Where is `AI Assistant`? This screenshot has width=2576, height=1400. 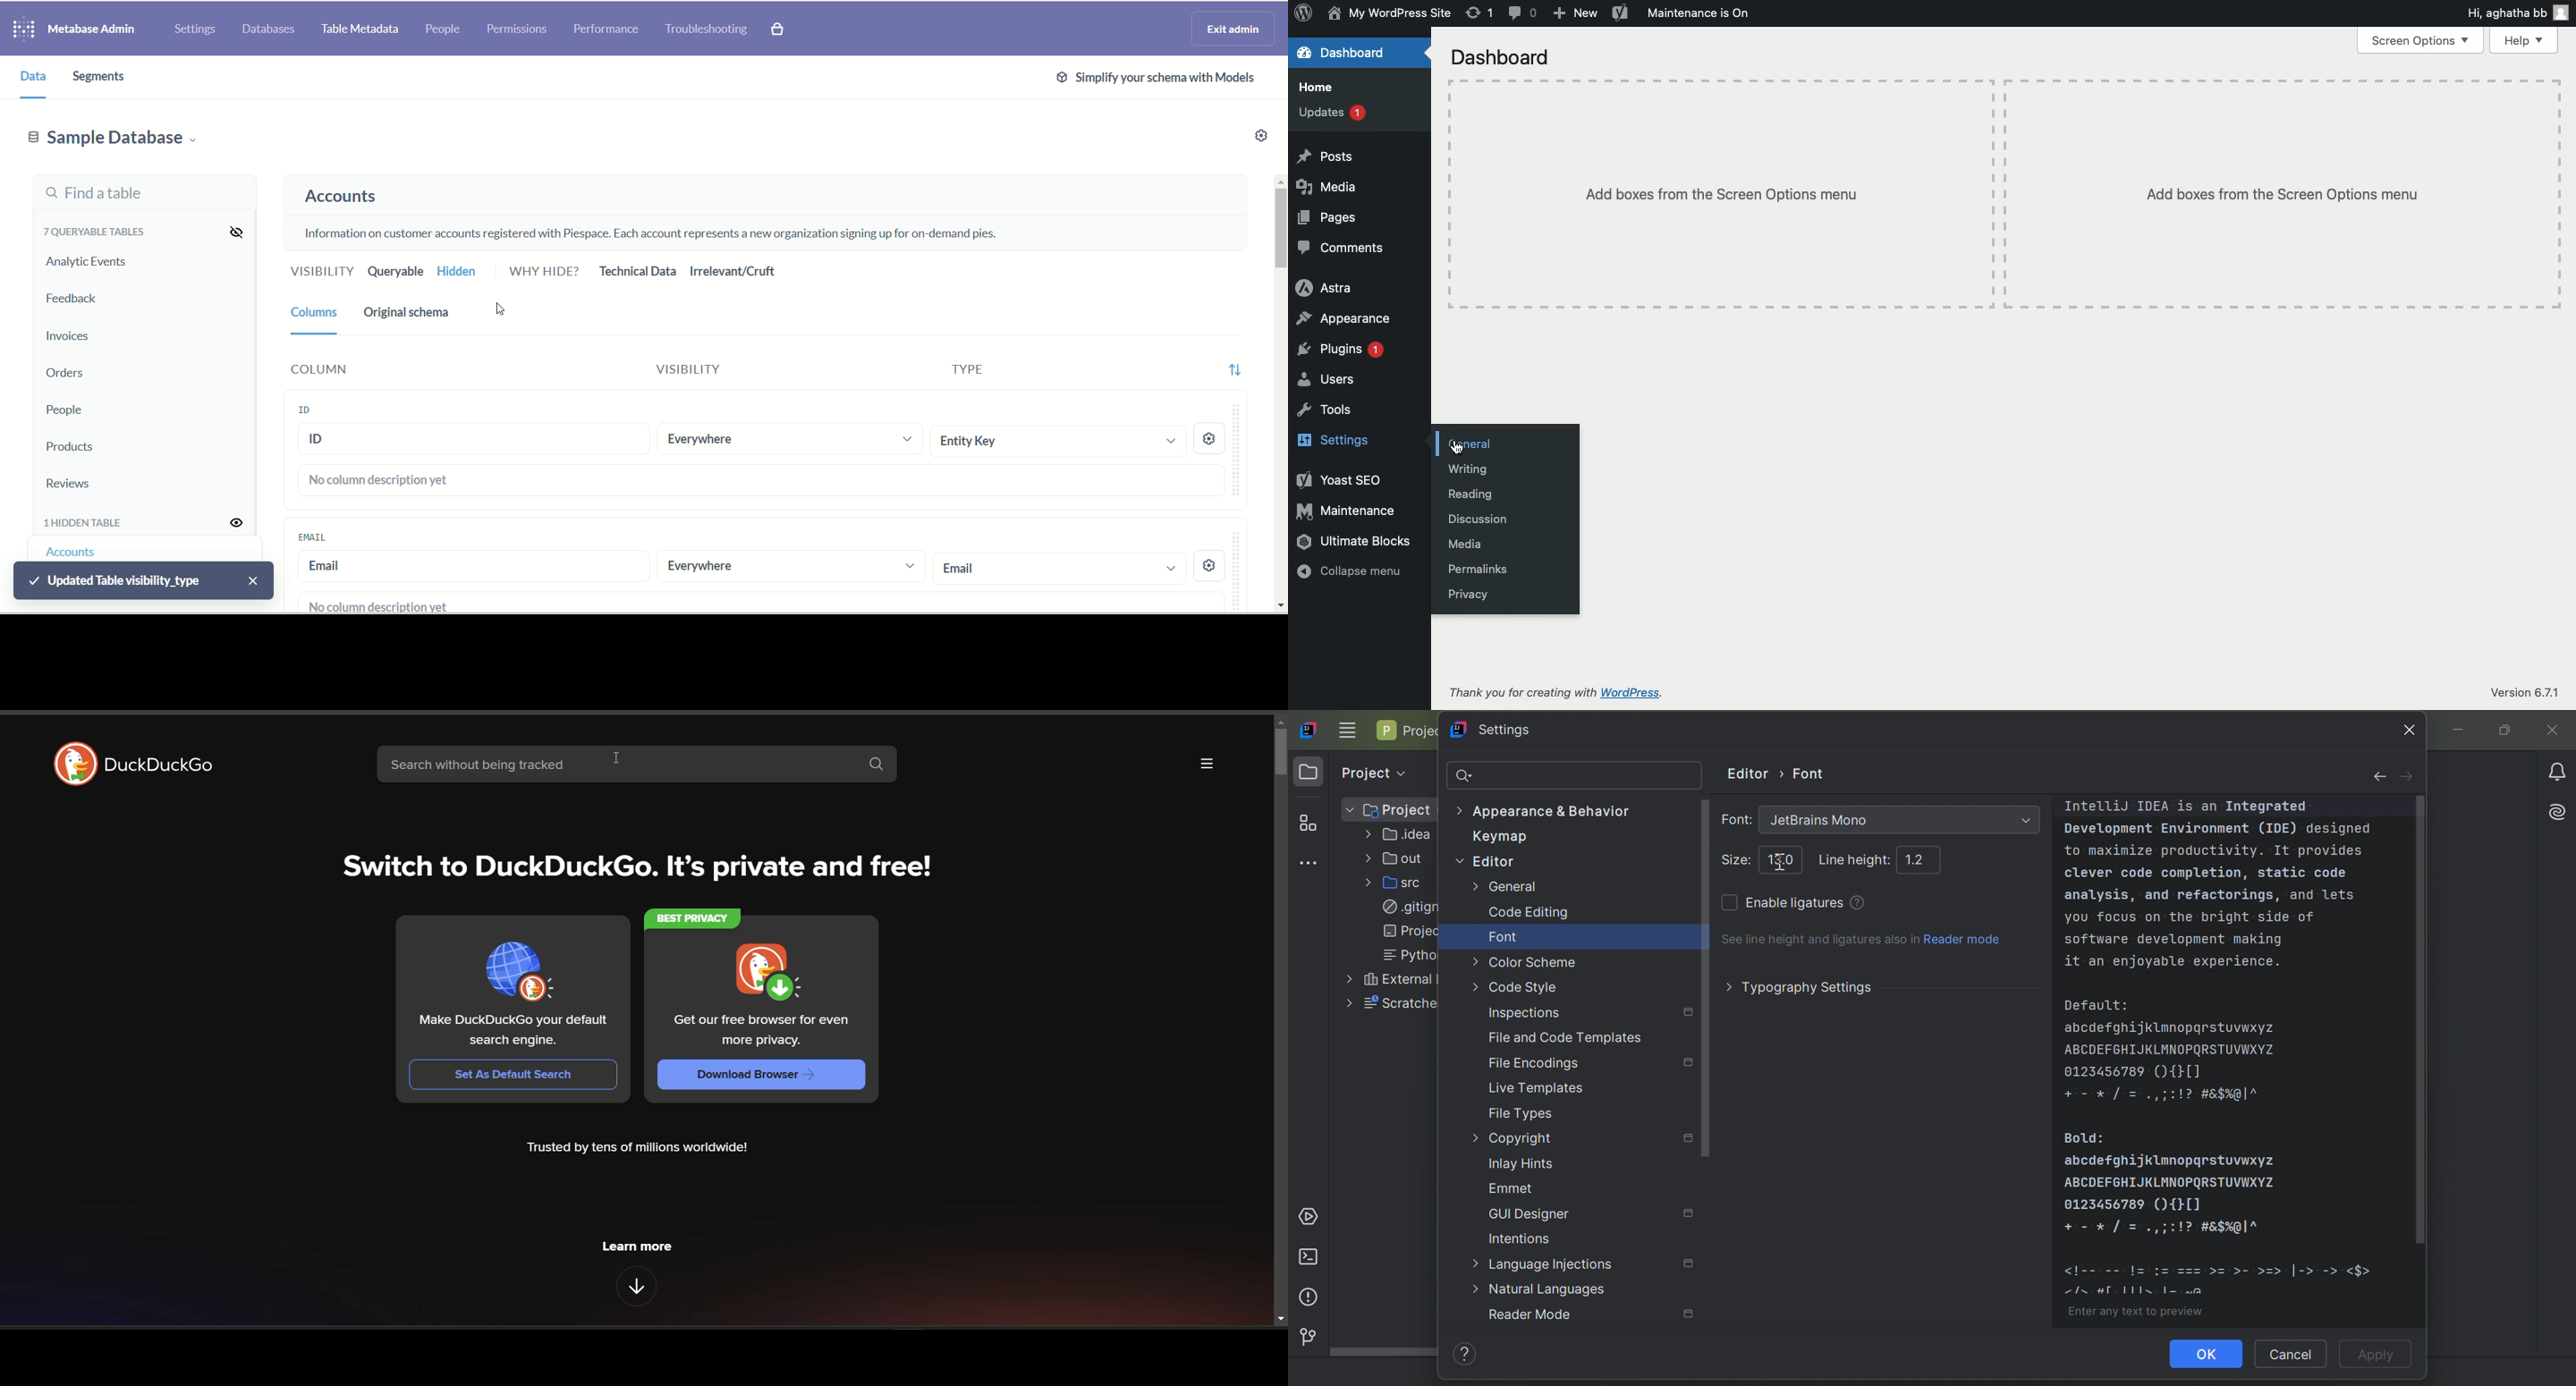
AI Assistant is located at coordinates (2560, 810).